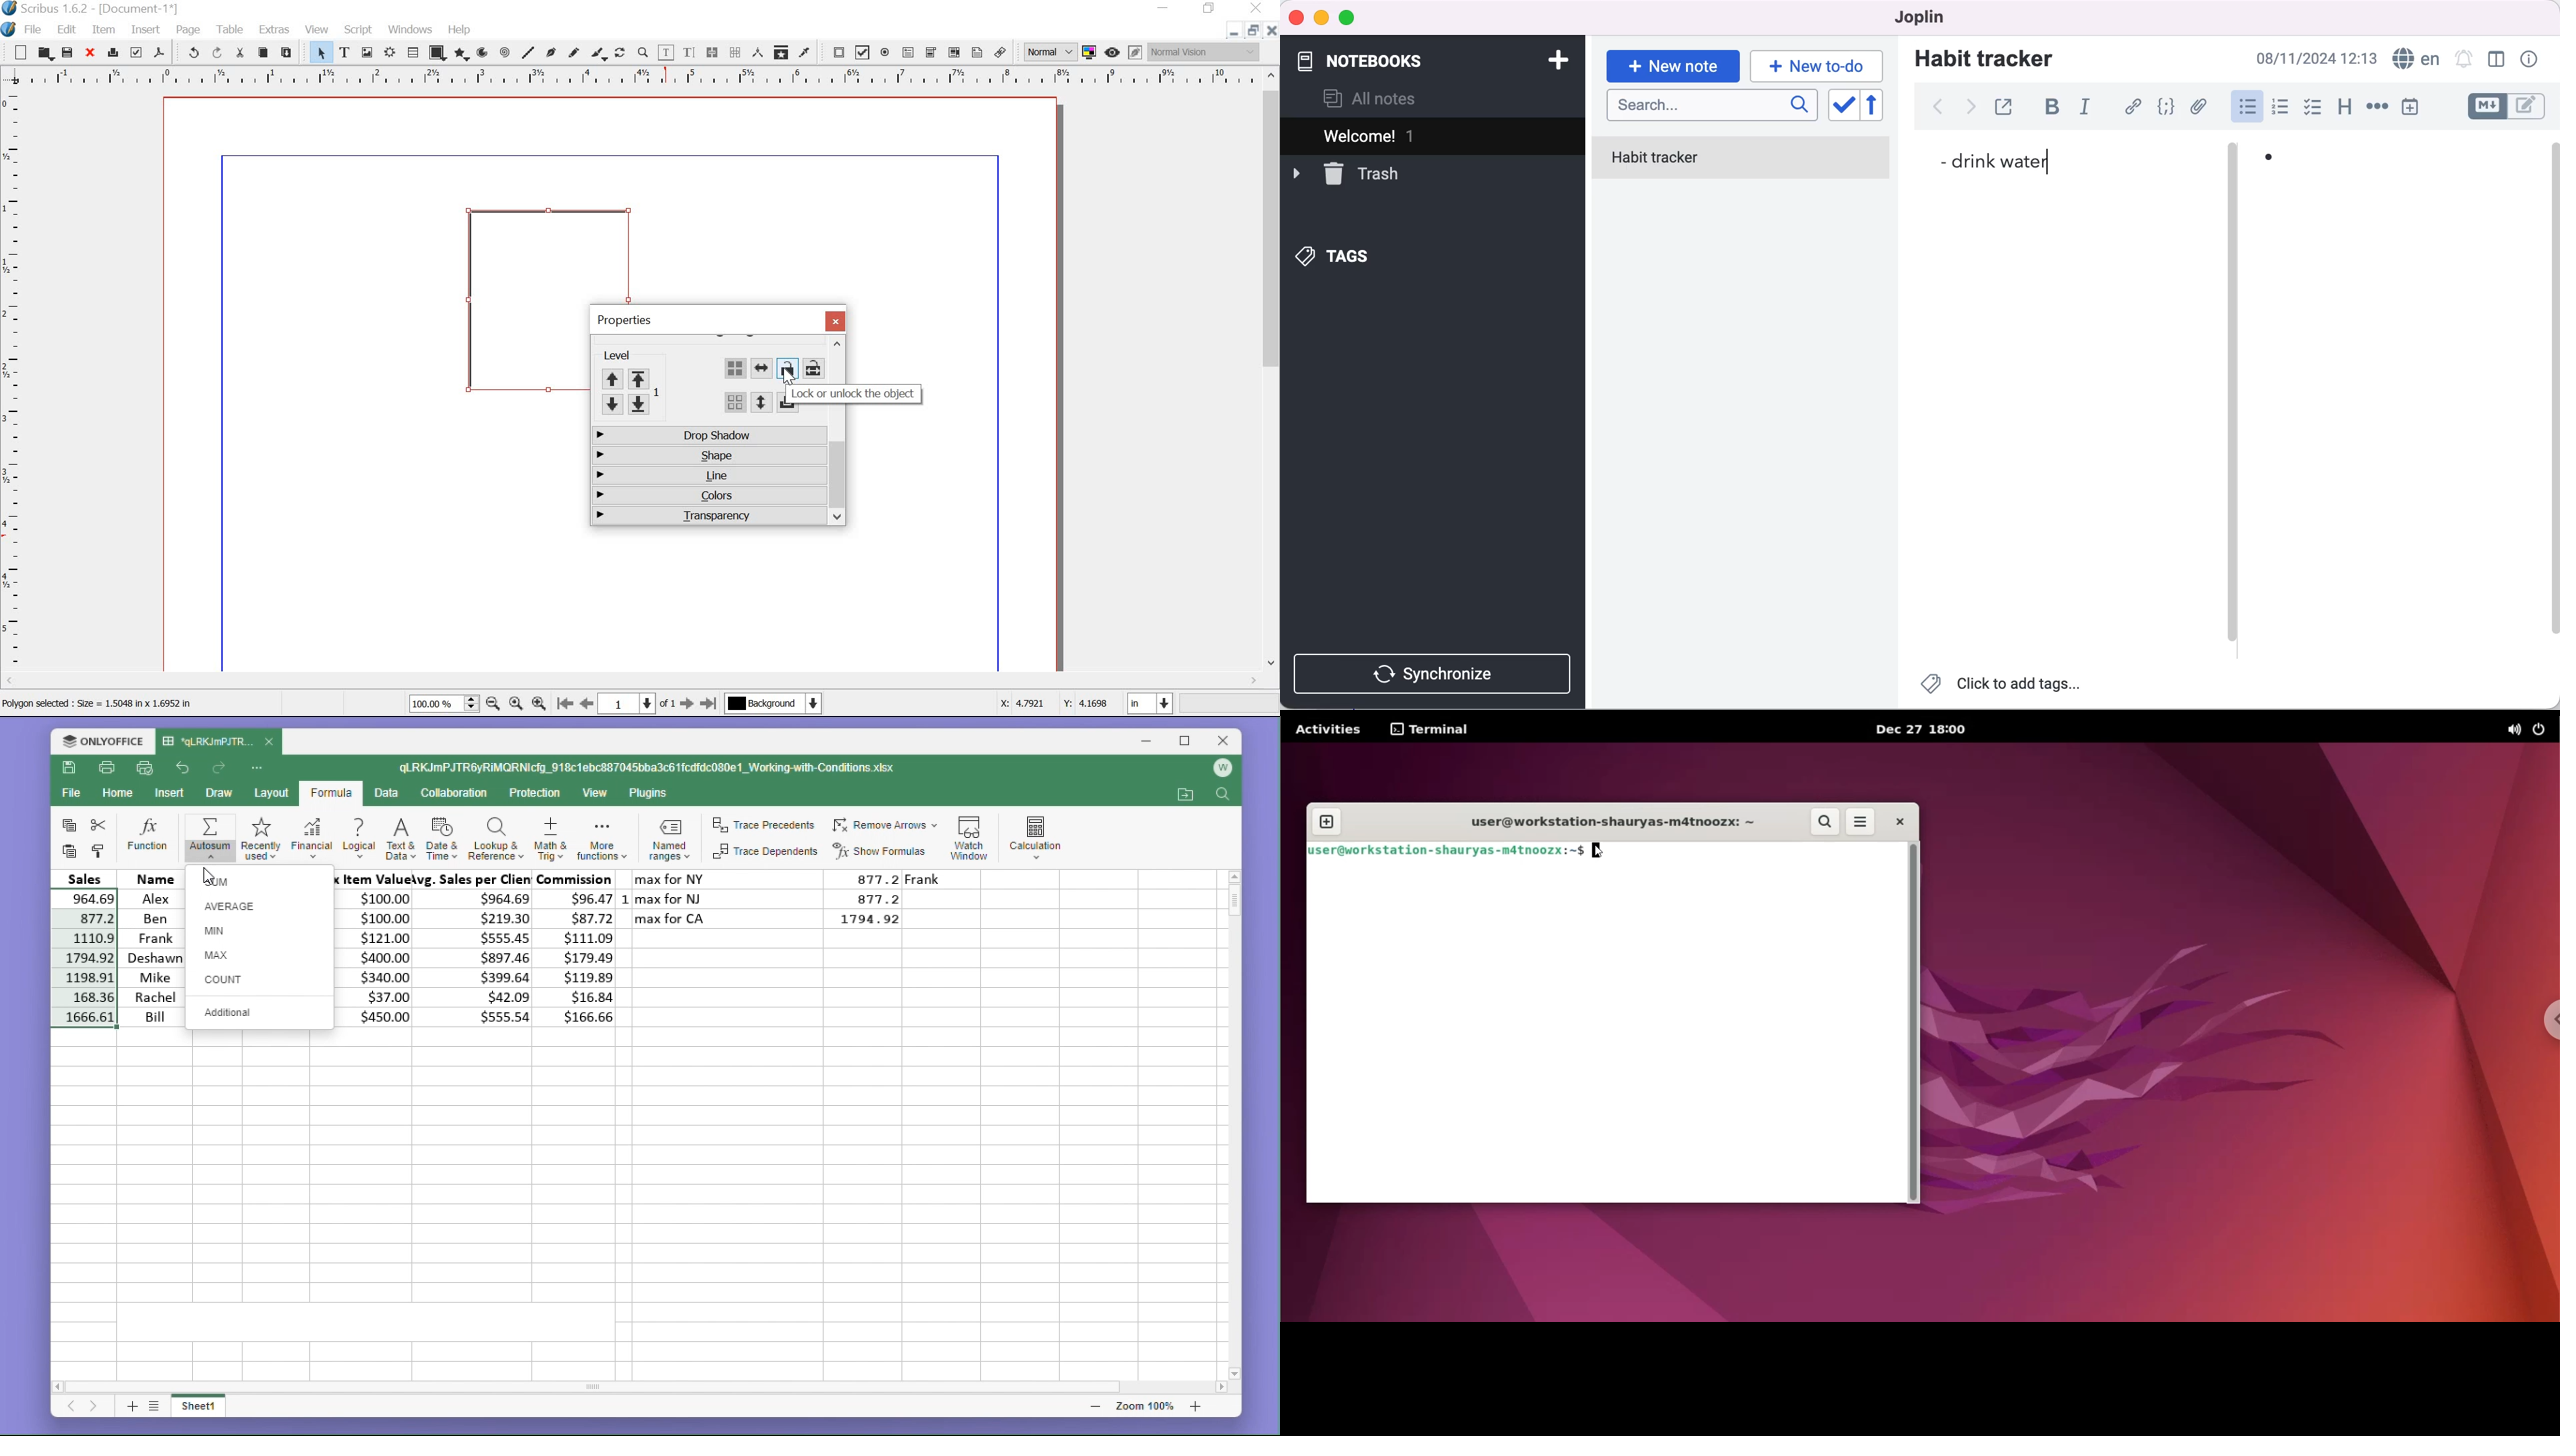  I want to click on line, so click(529, 52).